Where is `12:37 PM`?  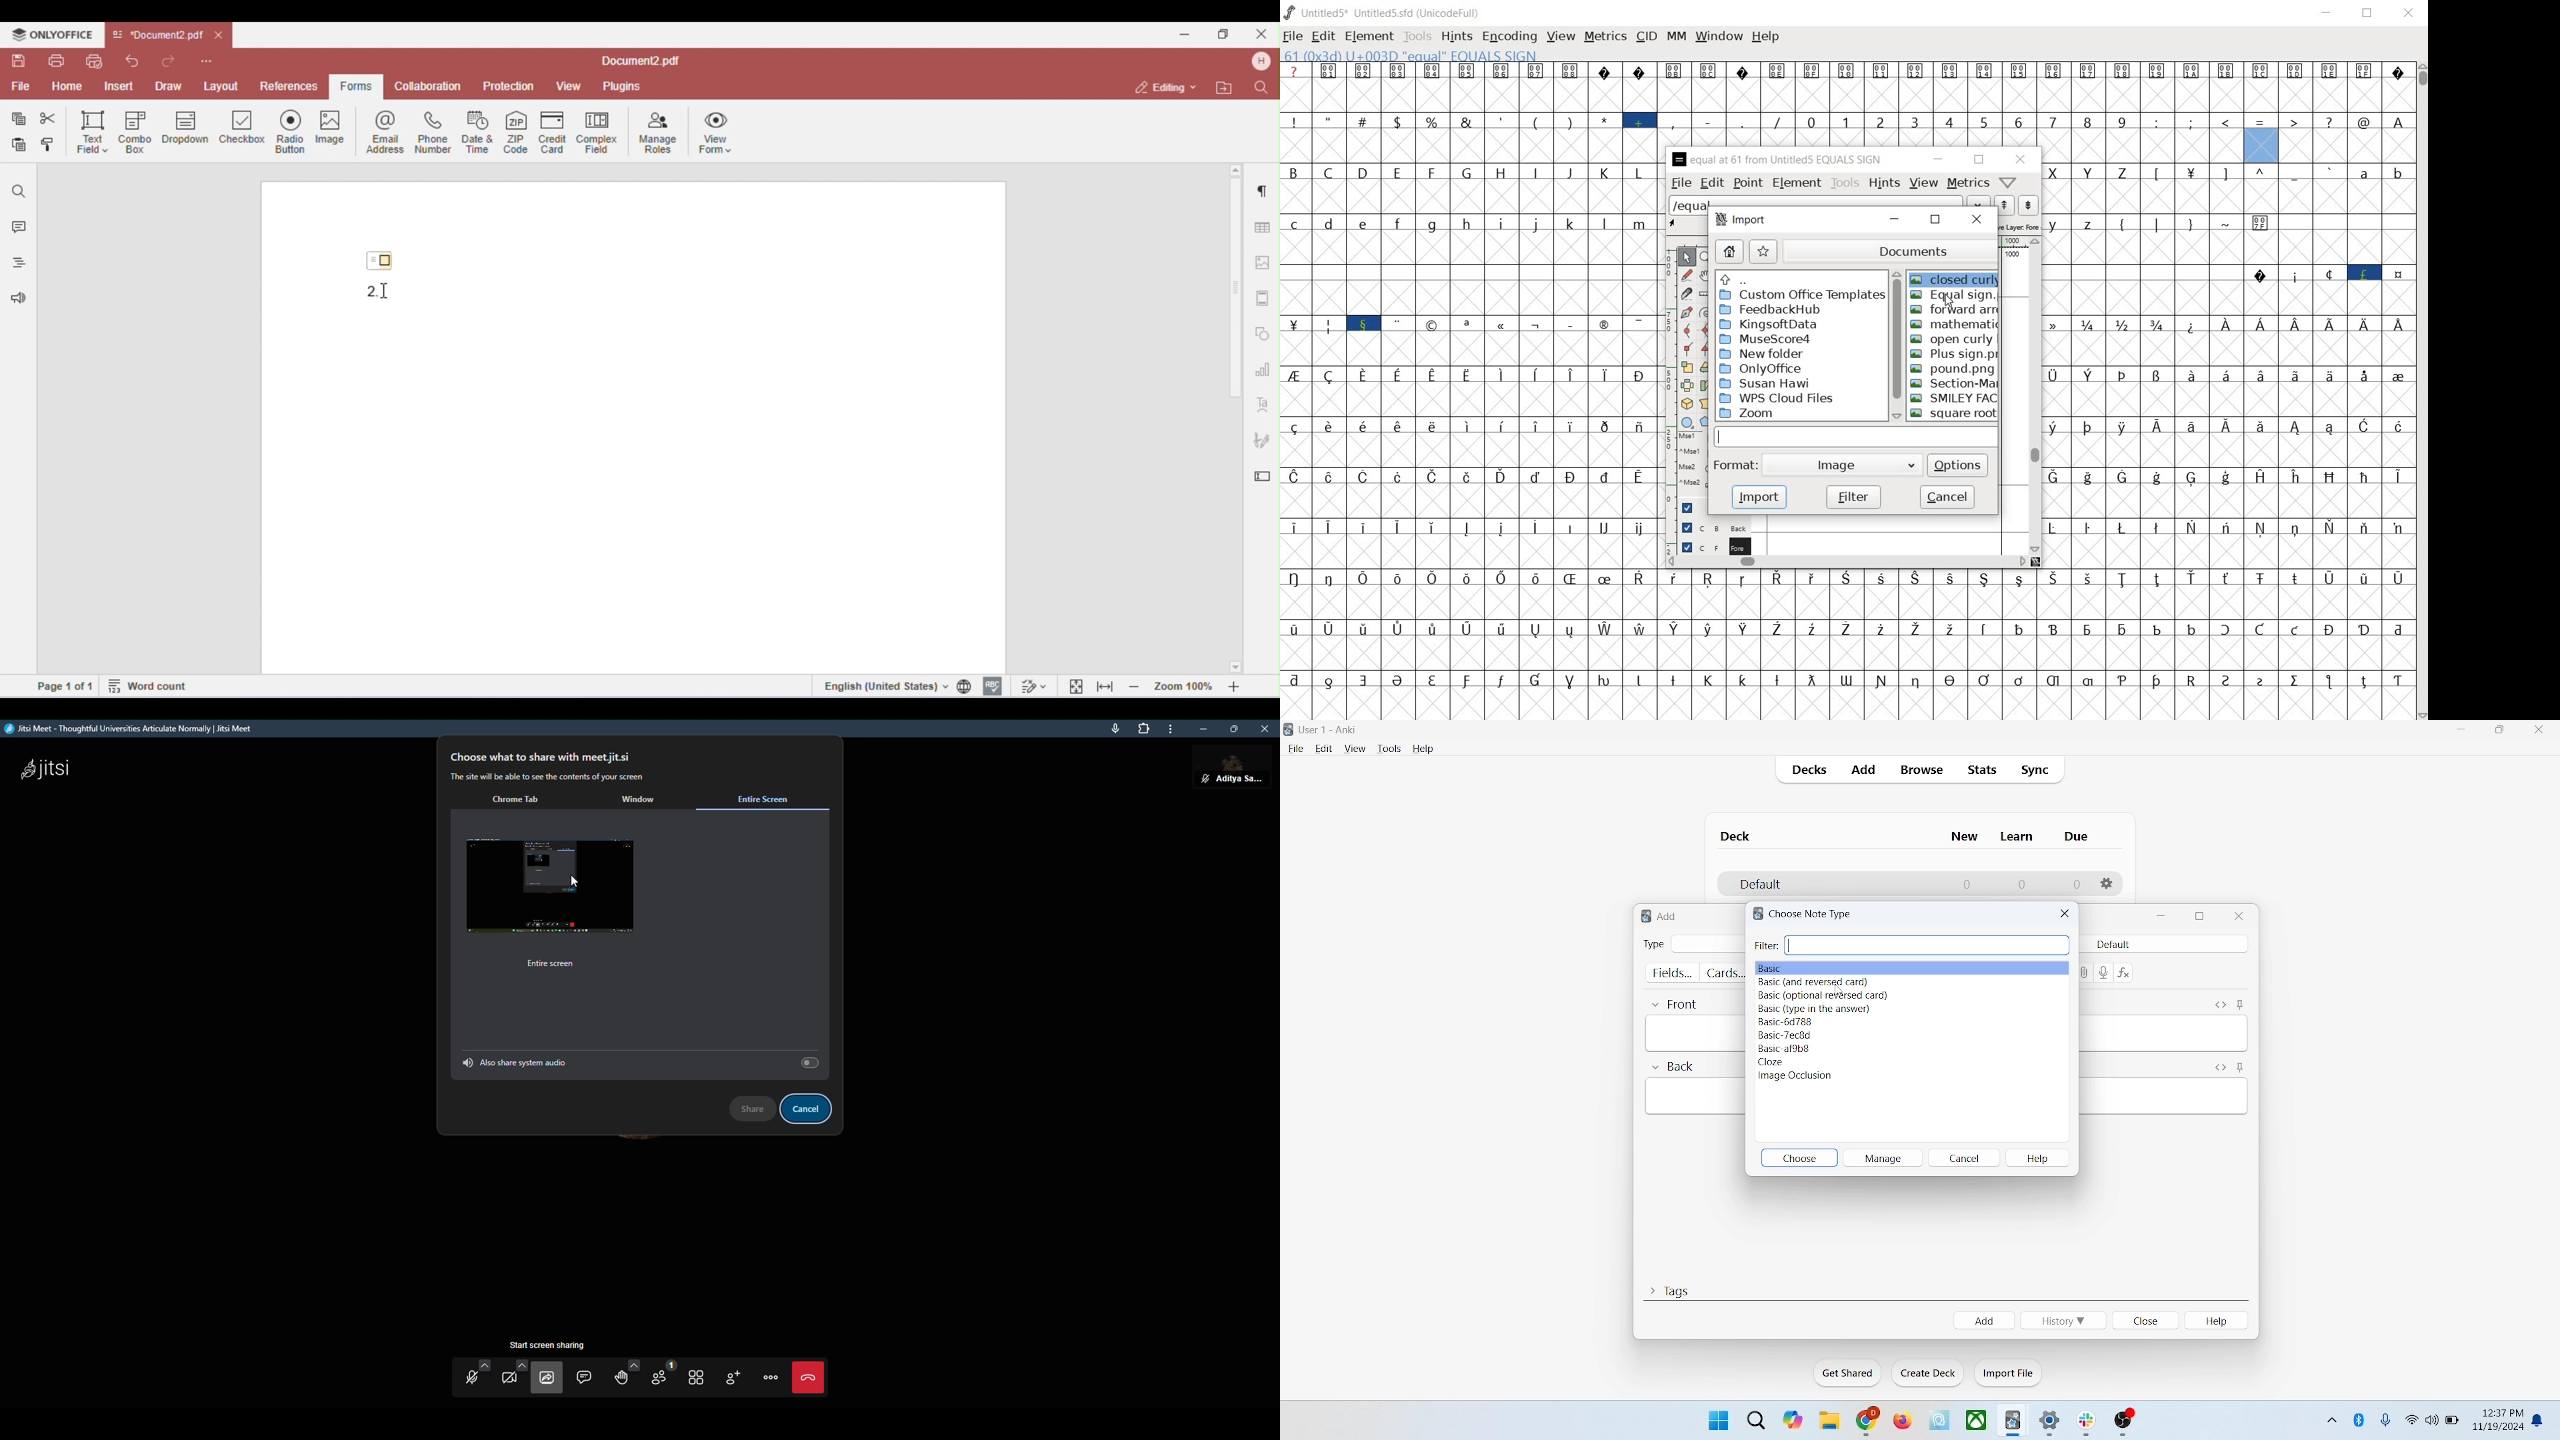
12:37 PM is located at coordinates (2501, 1413).